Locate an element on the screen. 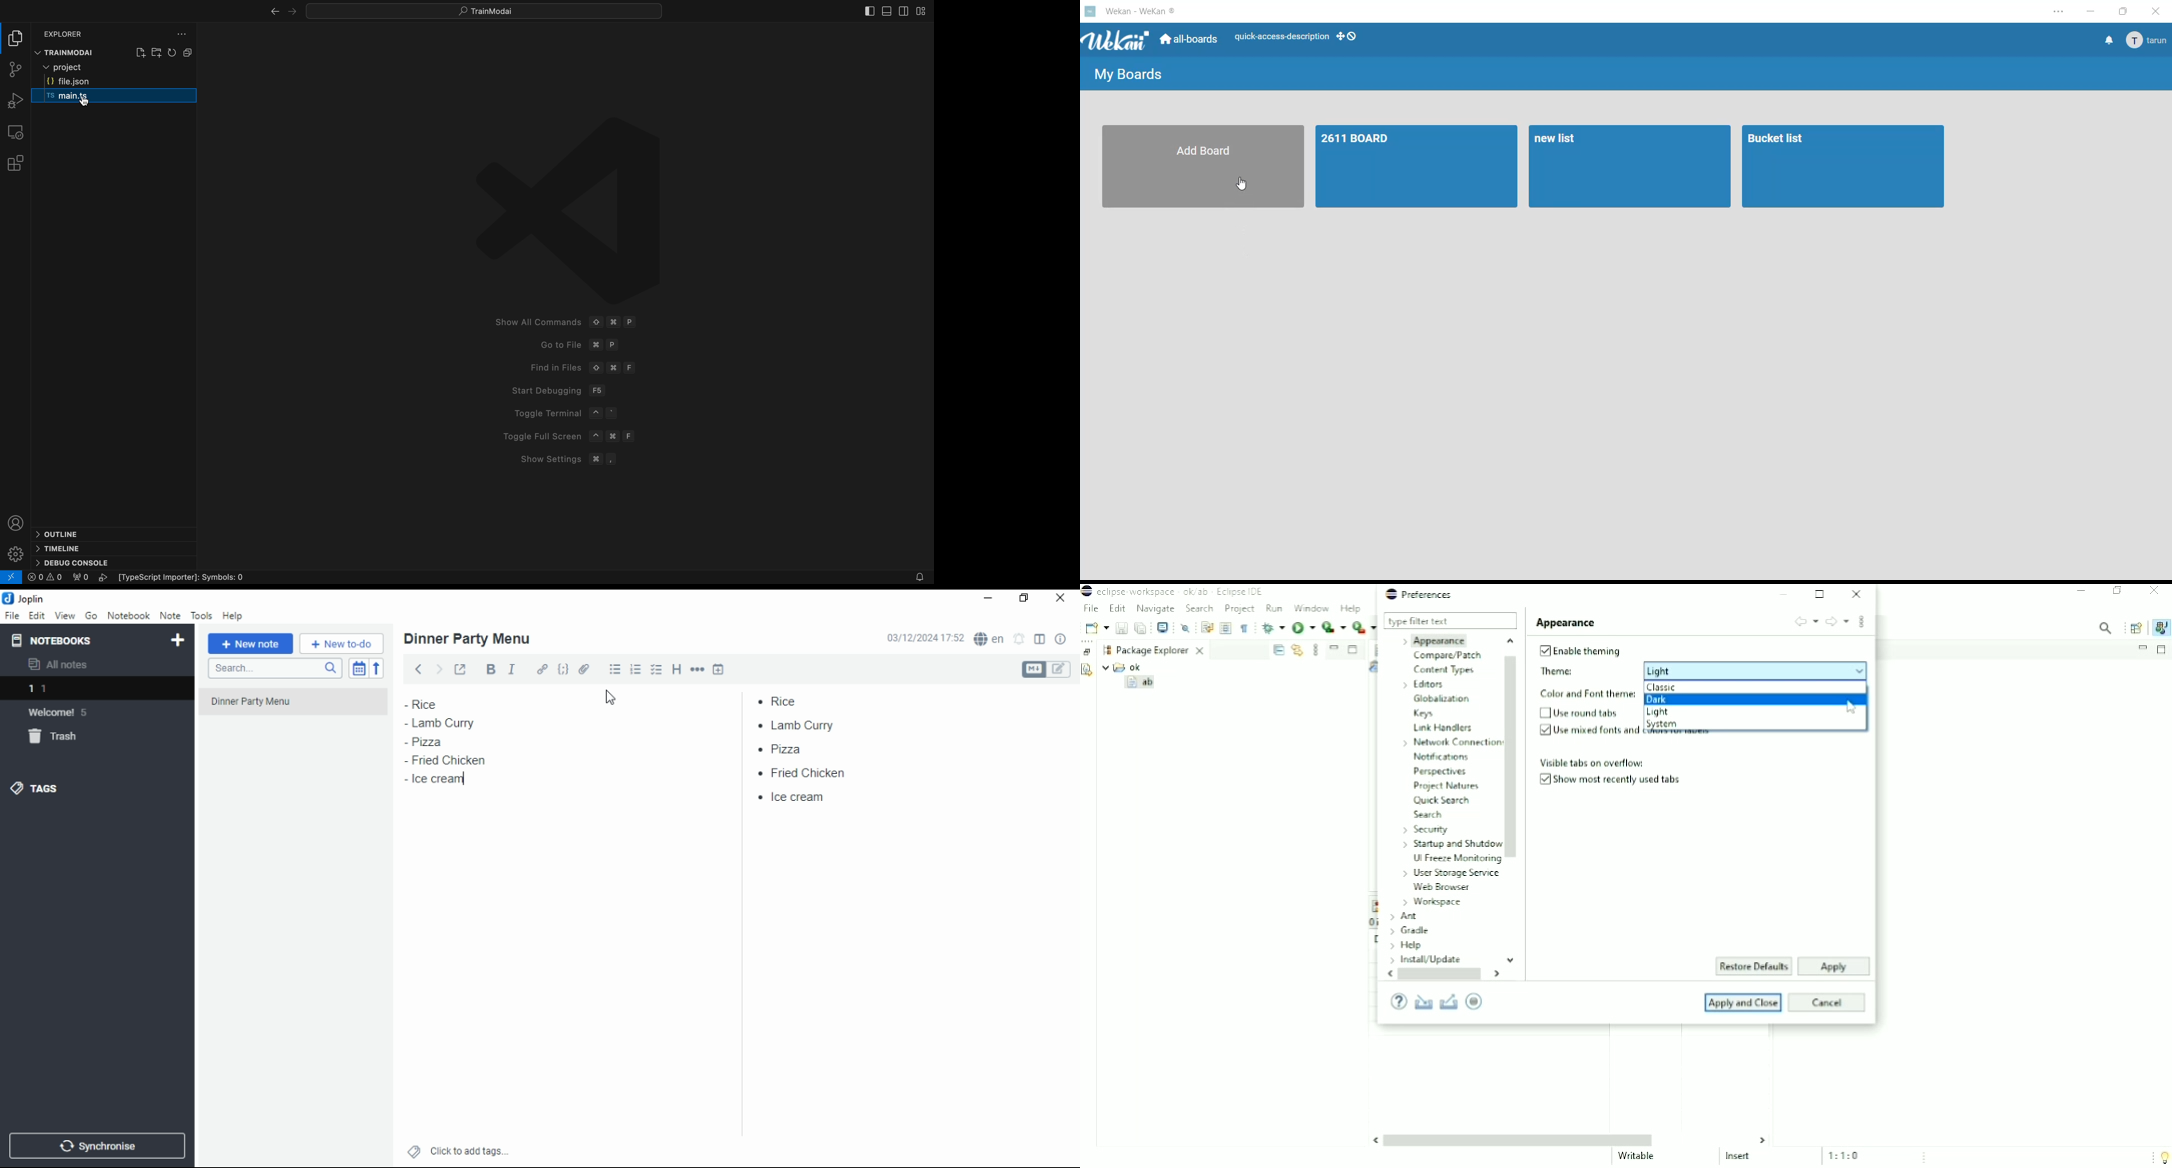 The height and width of the screenshot is (1176, 2184). ab is located at coordinates (1142, 684).